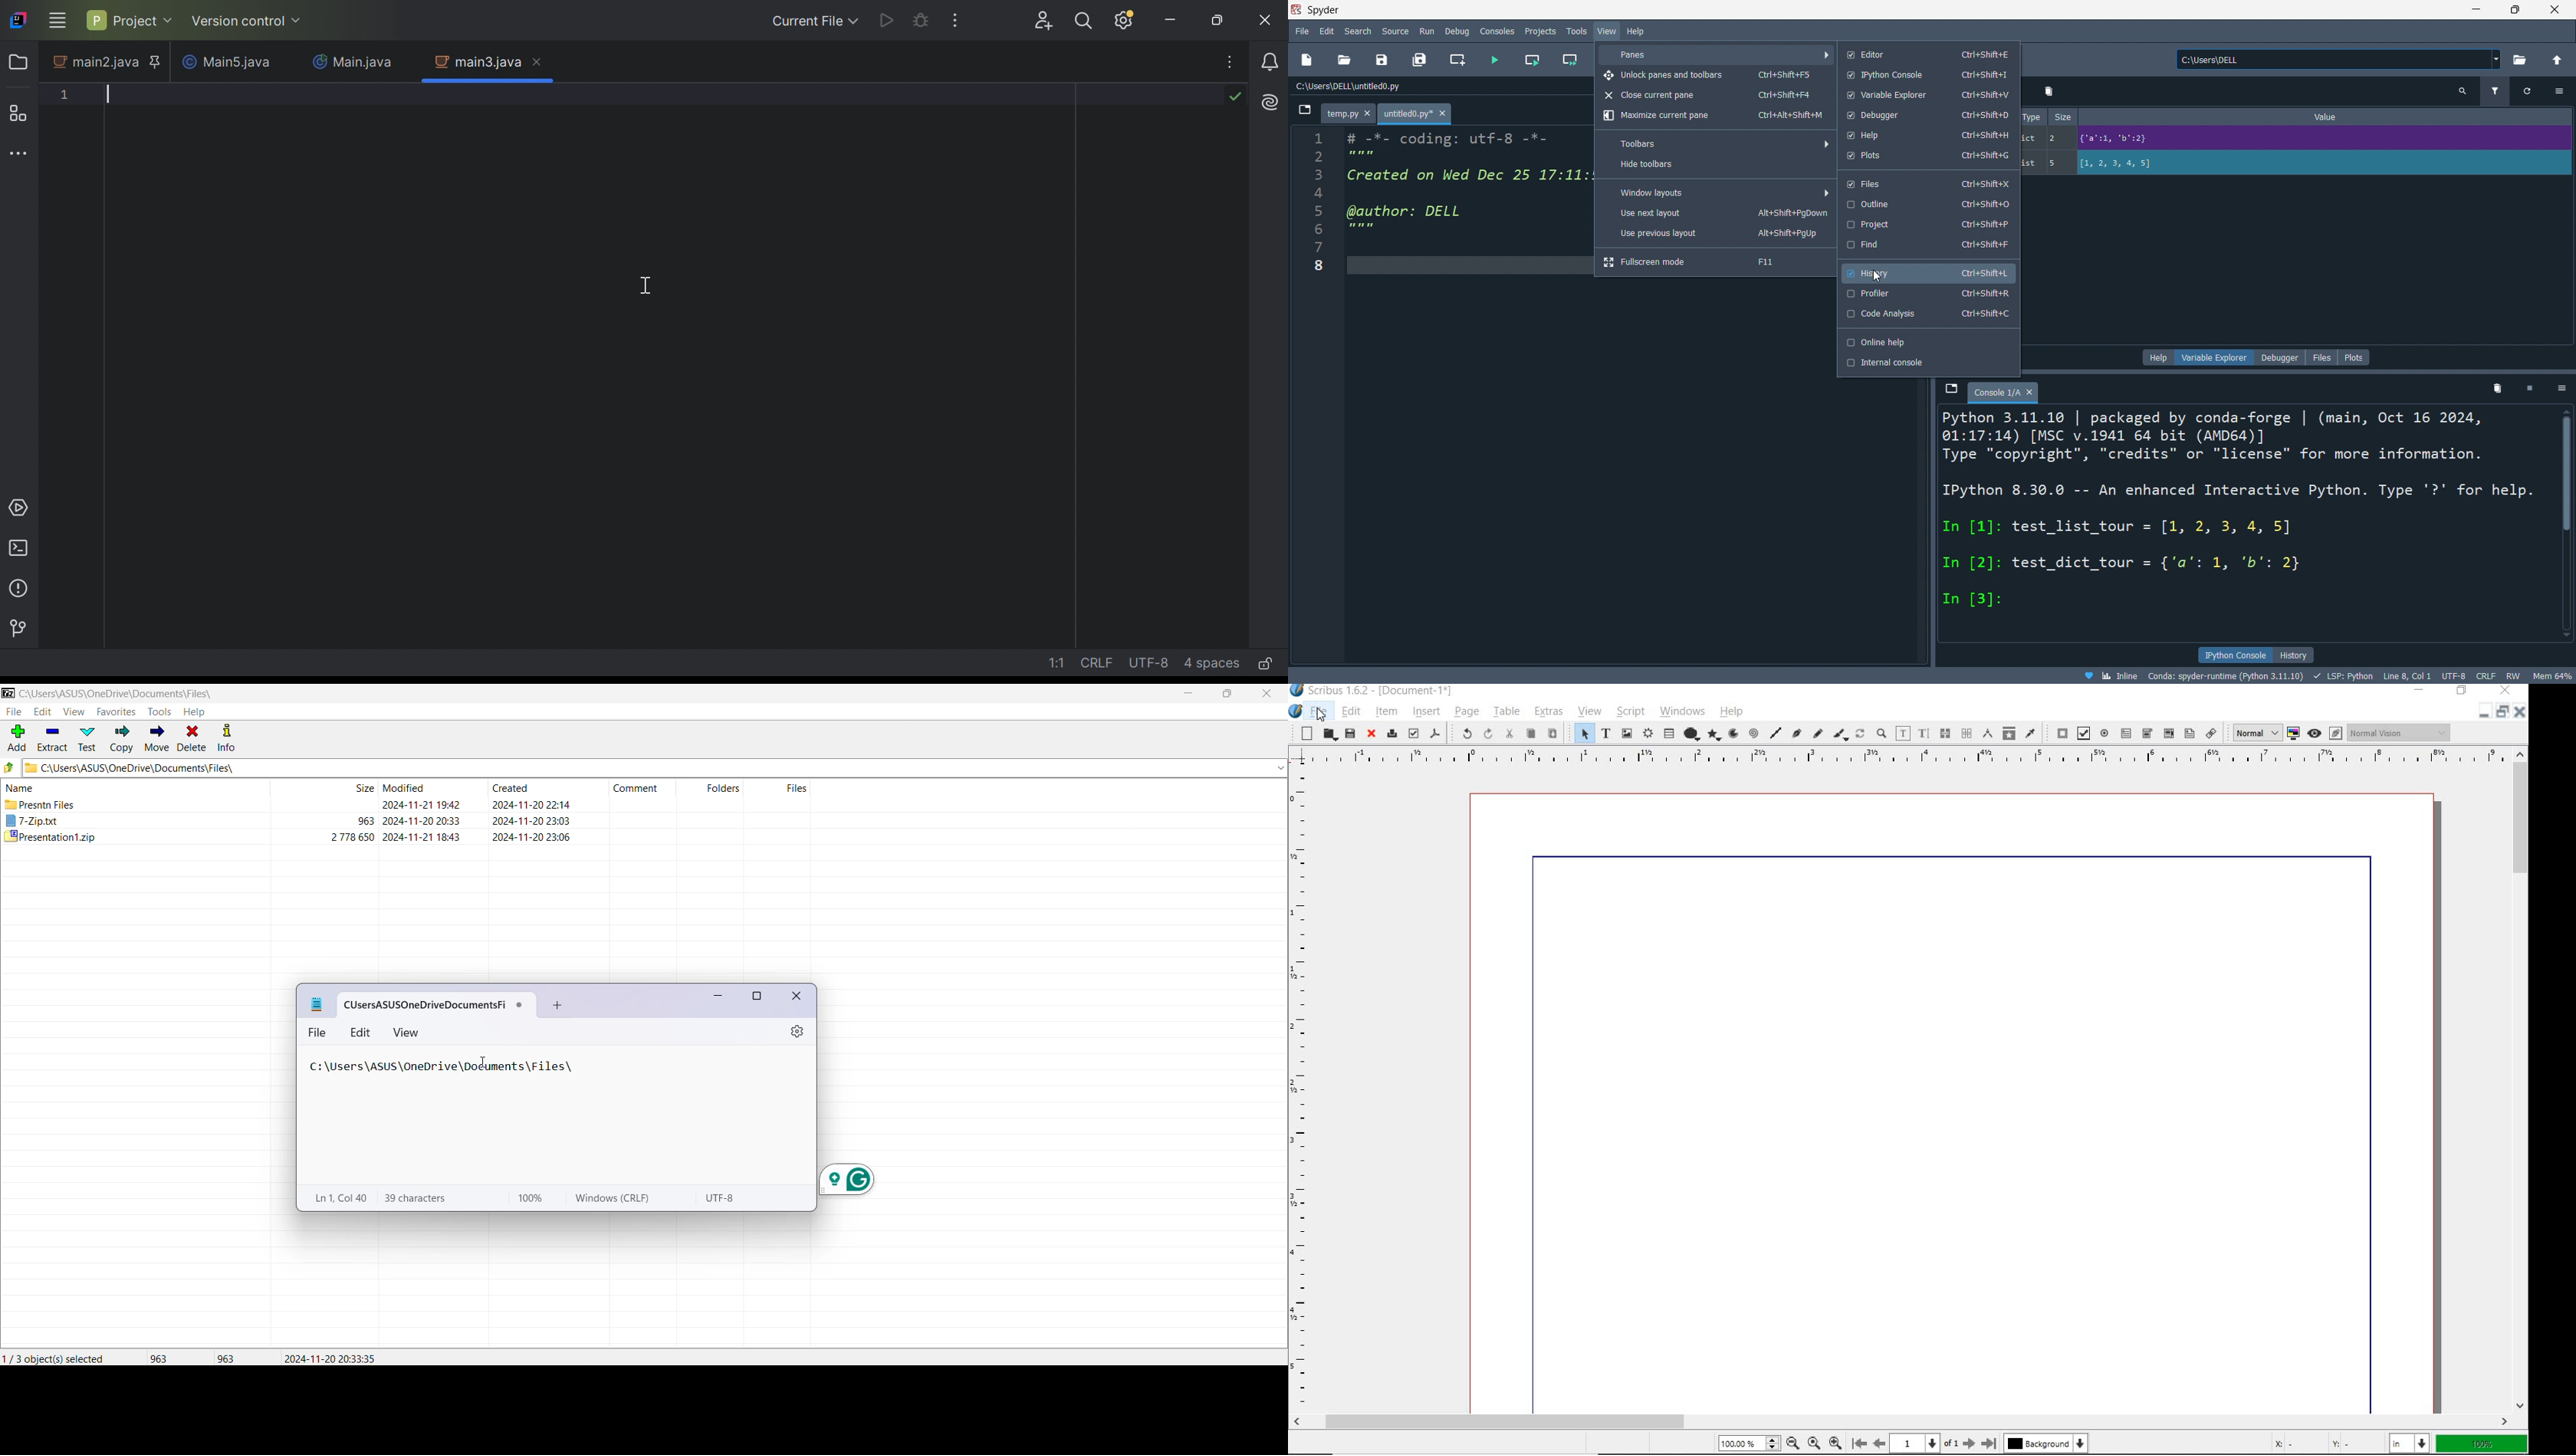 This screenshot has width=2576, height=1456. Describe the element at coordinates (1456, 60) in the screenshot. I see `new cell` at that location.